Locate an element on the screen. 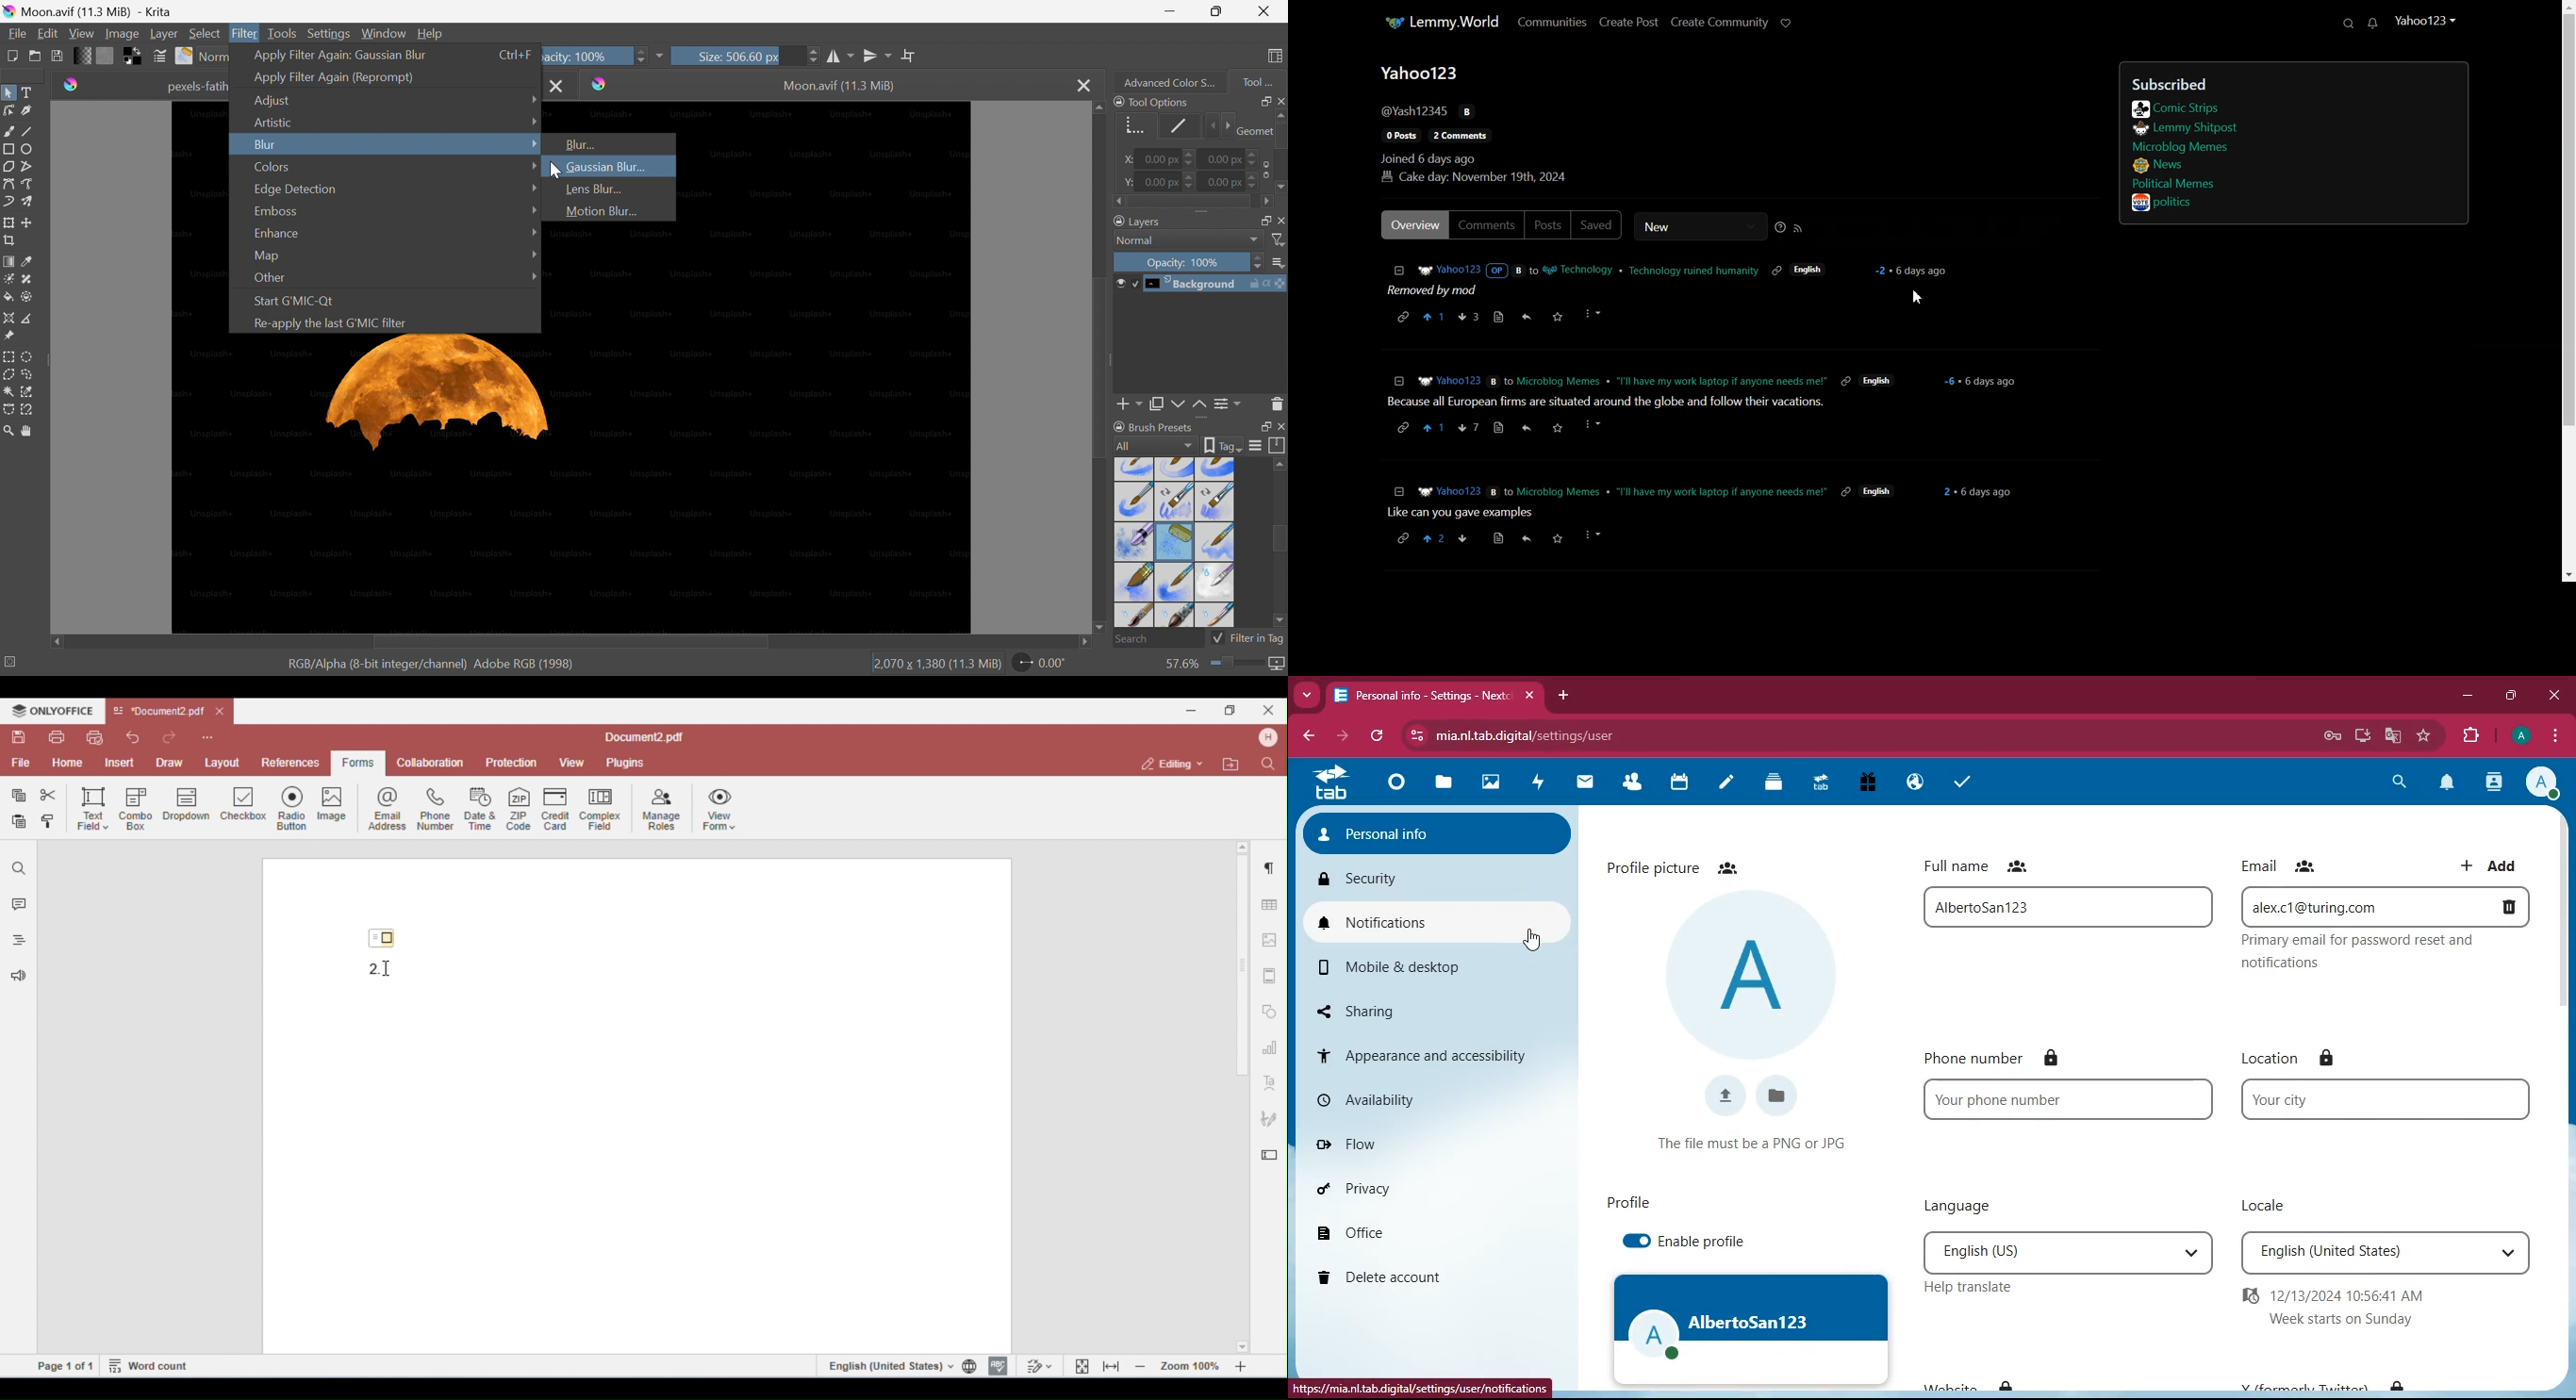  Reference Images tool is located at coordinates (11, 335).